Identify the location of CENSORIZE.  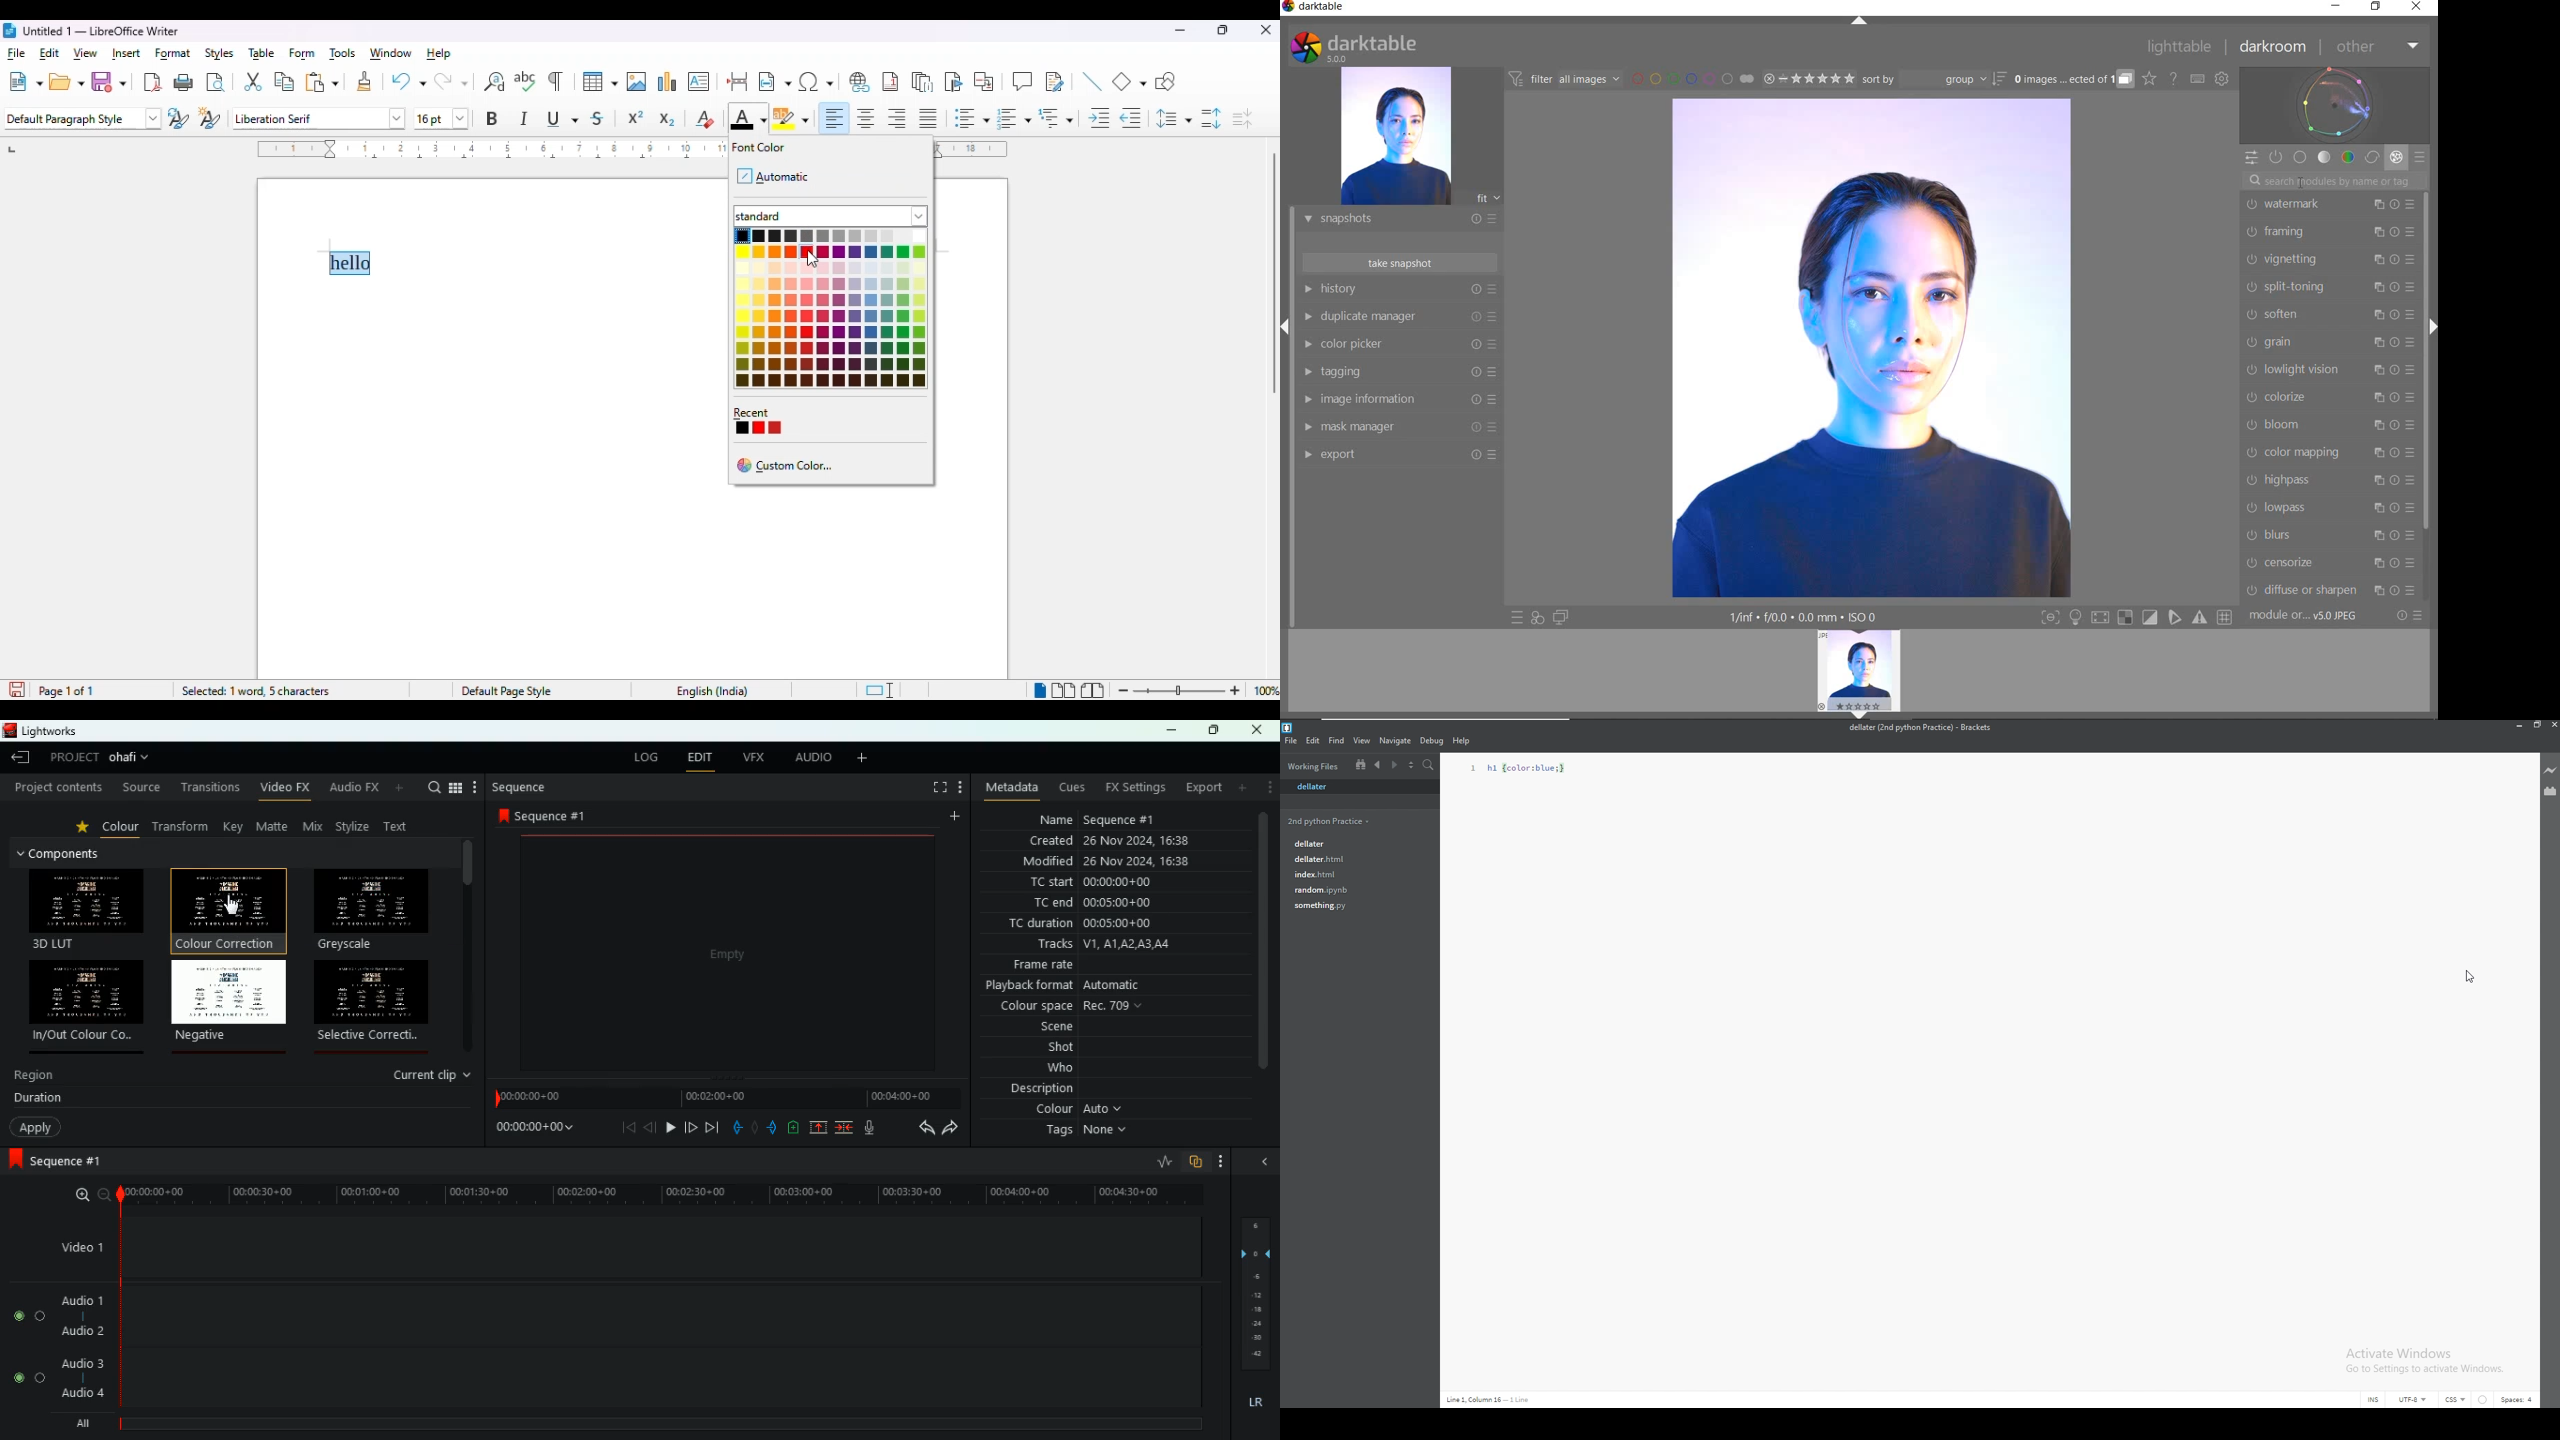
(2330, 562).